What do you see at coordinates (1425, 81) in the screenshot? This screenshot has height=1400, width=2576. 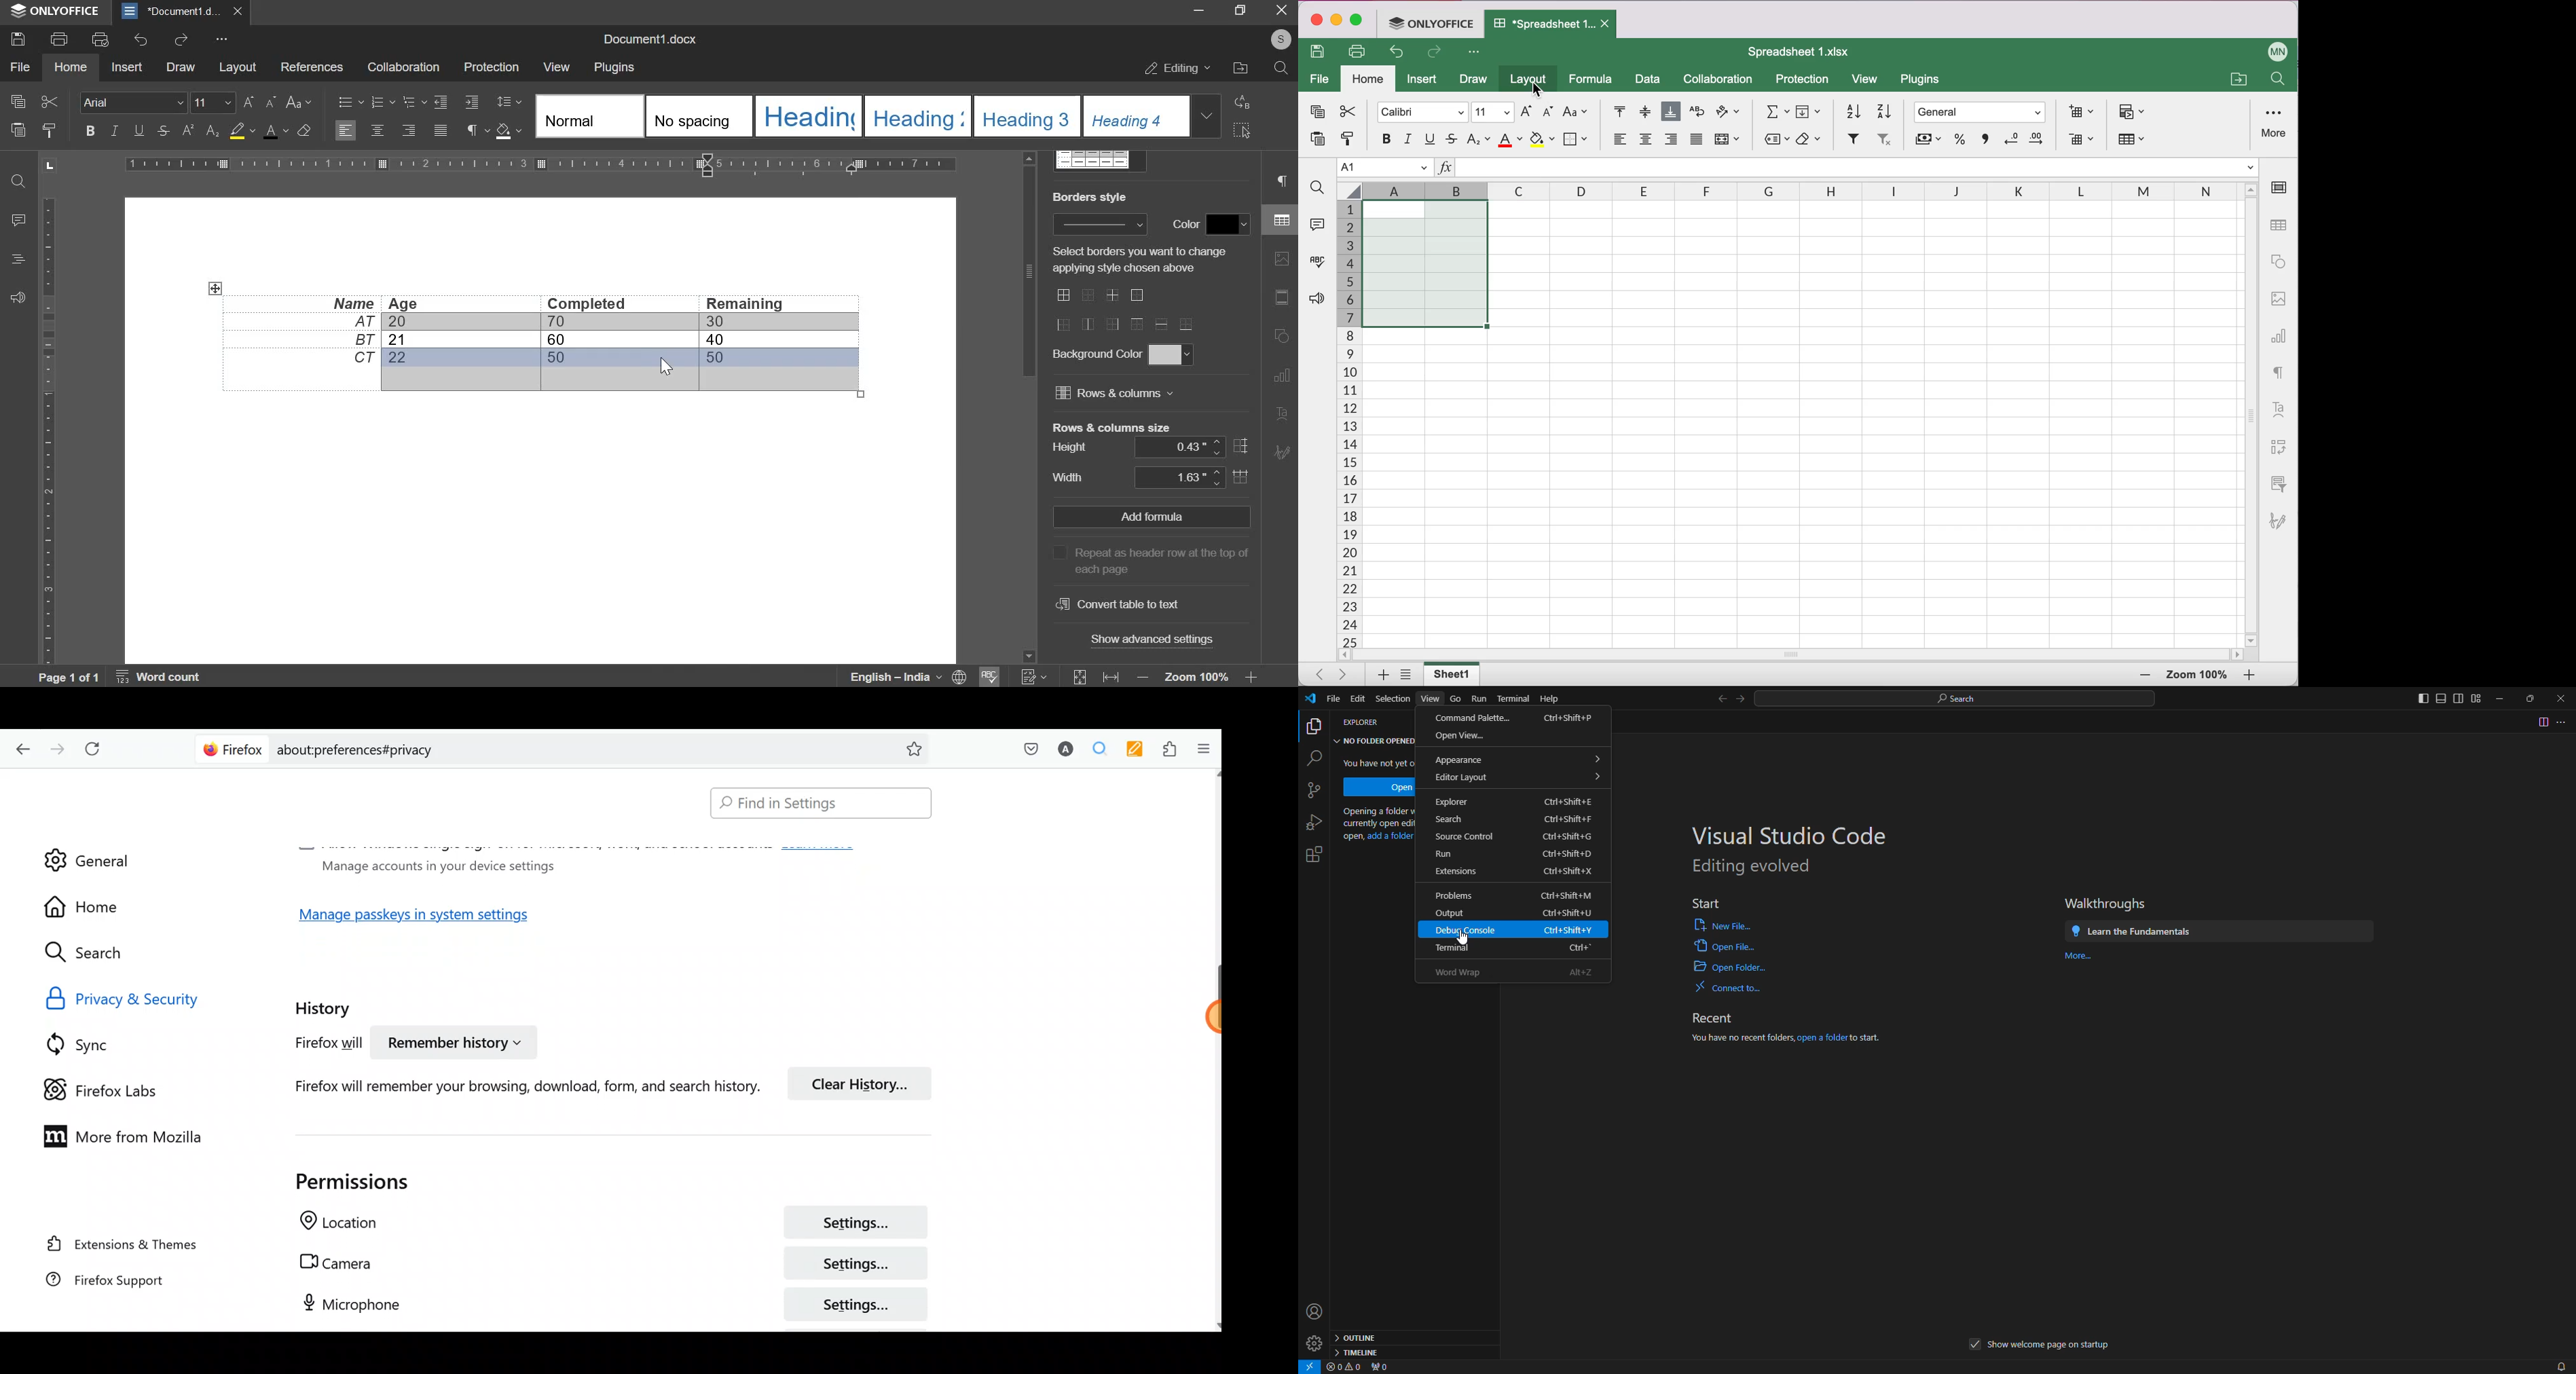 I see `insert` at bounding box center [1425, 81].